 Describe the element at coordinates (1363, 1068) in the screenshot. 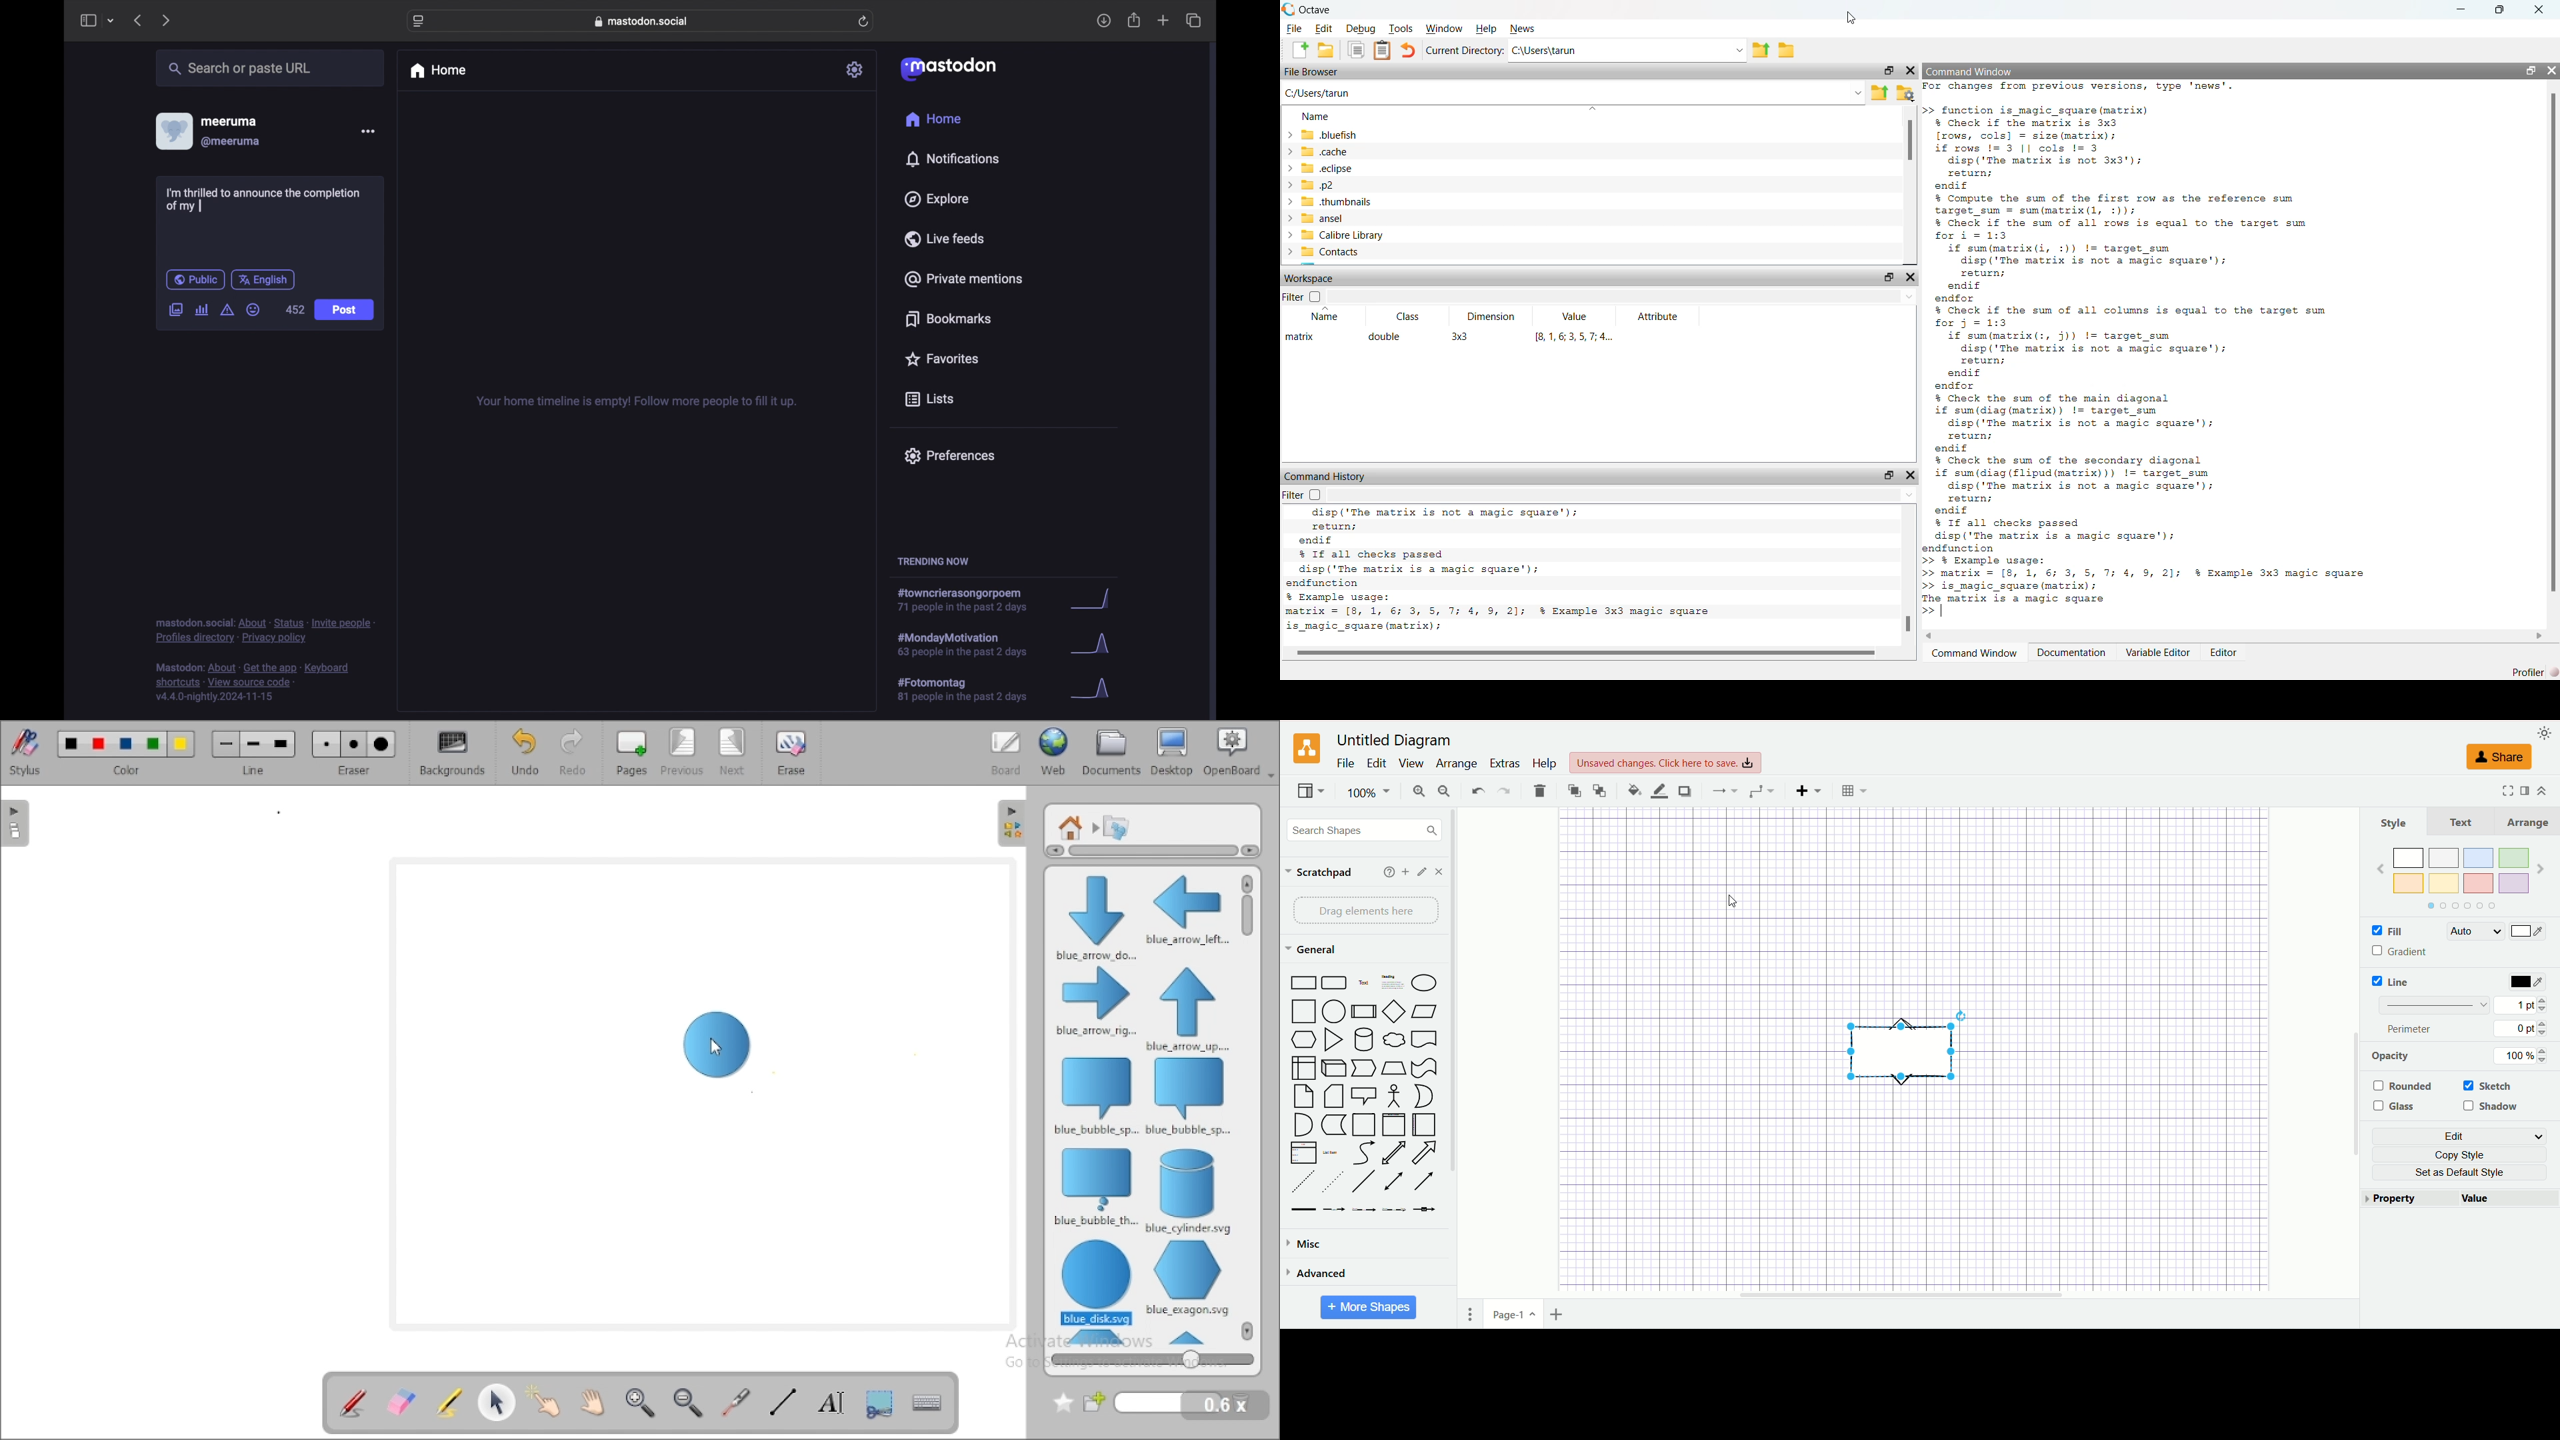

I see `Step` at that location.